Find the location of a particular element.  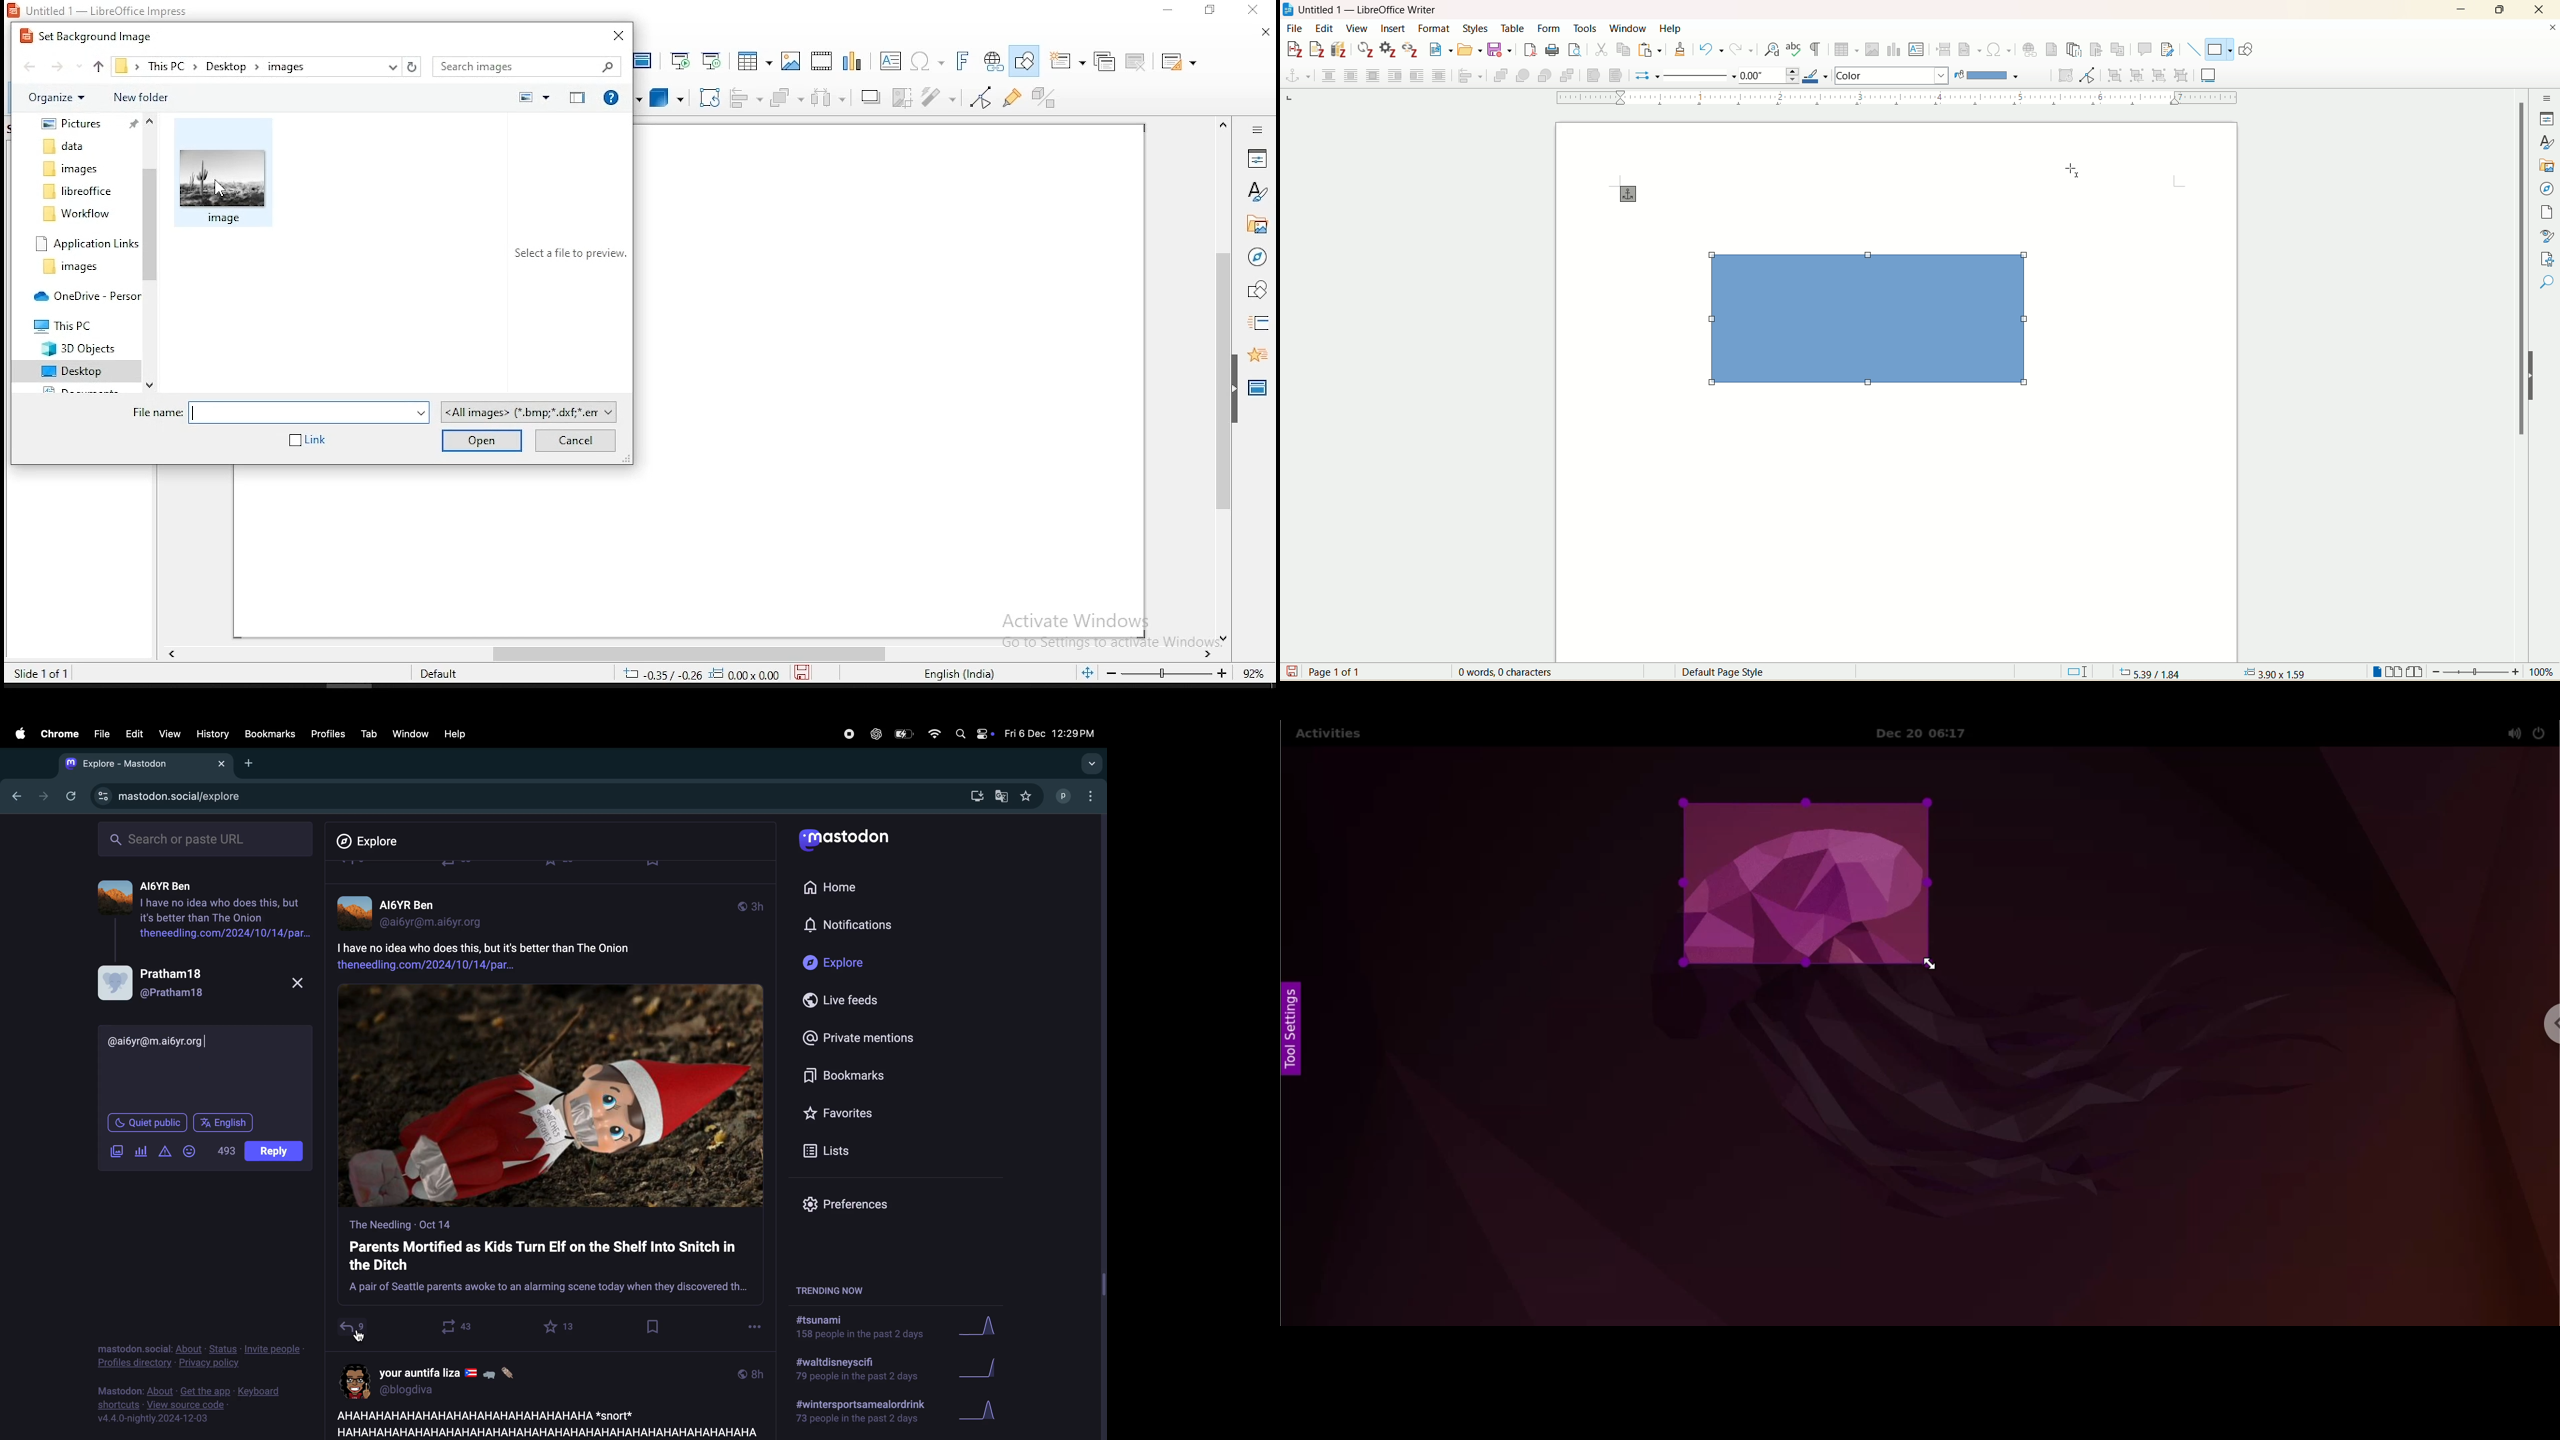

Help is located at coordinates (613, 96).